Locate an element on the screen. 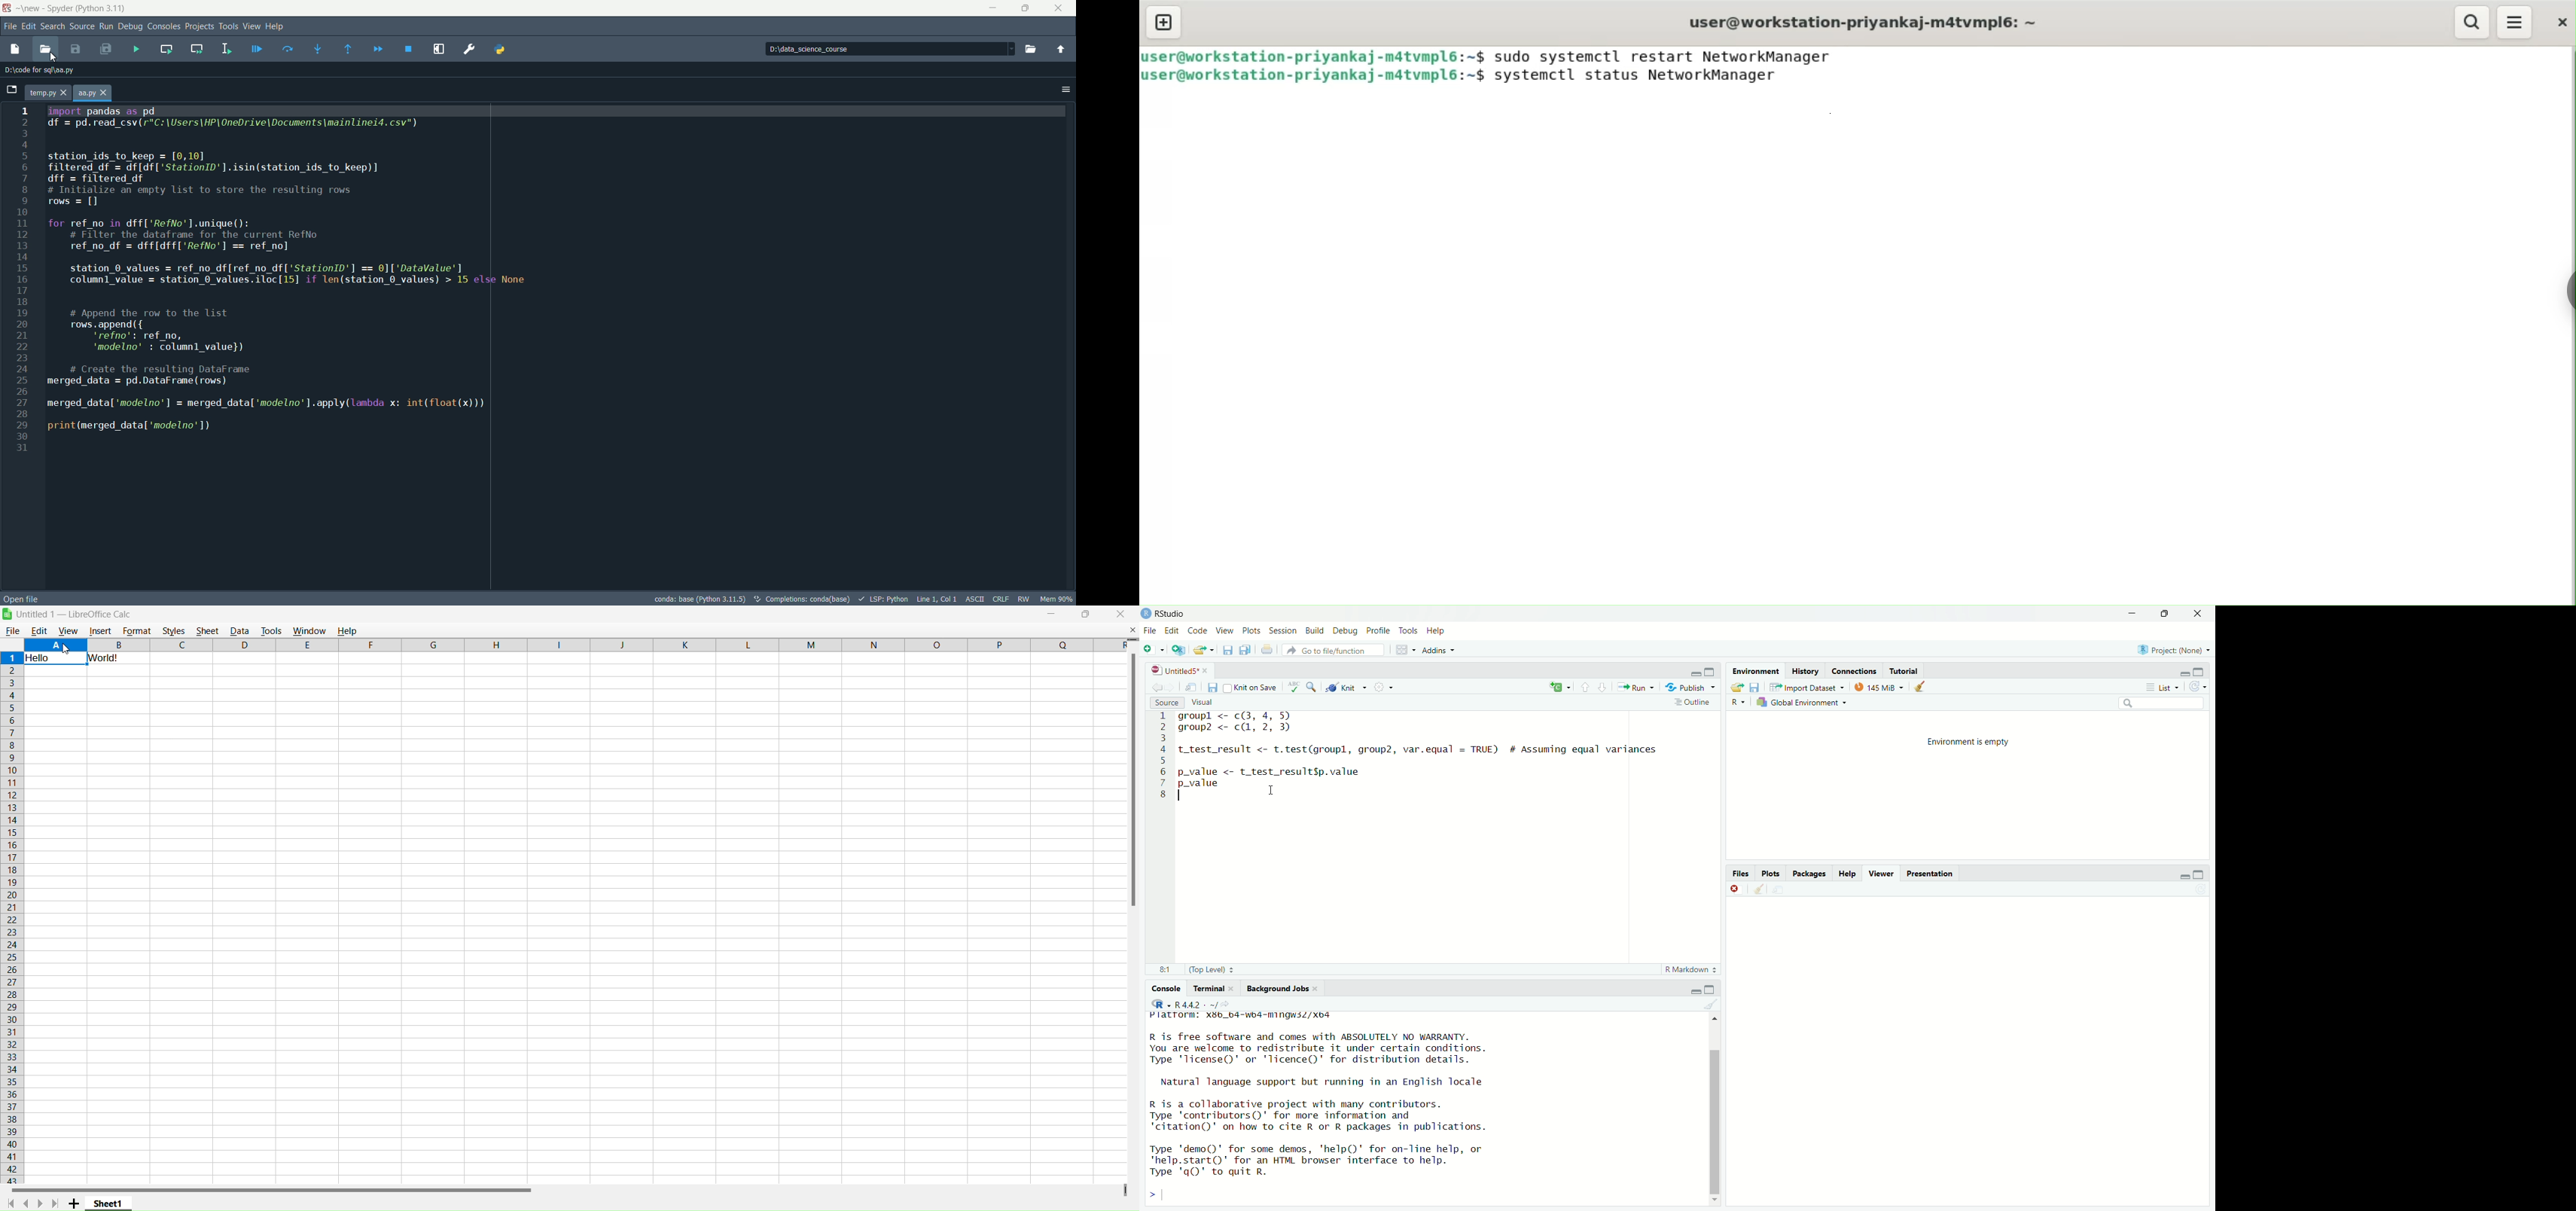 Image resolution: width=2576 pixels, height=1232 pixels. FIST. Sv wey Wimpey avs

R is free software and comes with ABSOLUTELY NO WARRANTY.

You are welcome to redistribute it under certain conditions.

Type 'license()' or 'licence()' for distribution details.
Natural language support but running in an English locale

R is a collaborative project with many contributors.

Type 'contributors()' for more information and

'citation()' on how to cite R or R packages in publications.

Type 'demo()' for some demos, 'help()' for on-Tine help, or

"help.start()' for an HTML browser interface to help.

Type 'qQ)' to quit R. is located at coordinates (1317, 1098).